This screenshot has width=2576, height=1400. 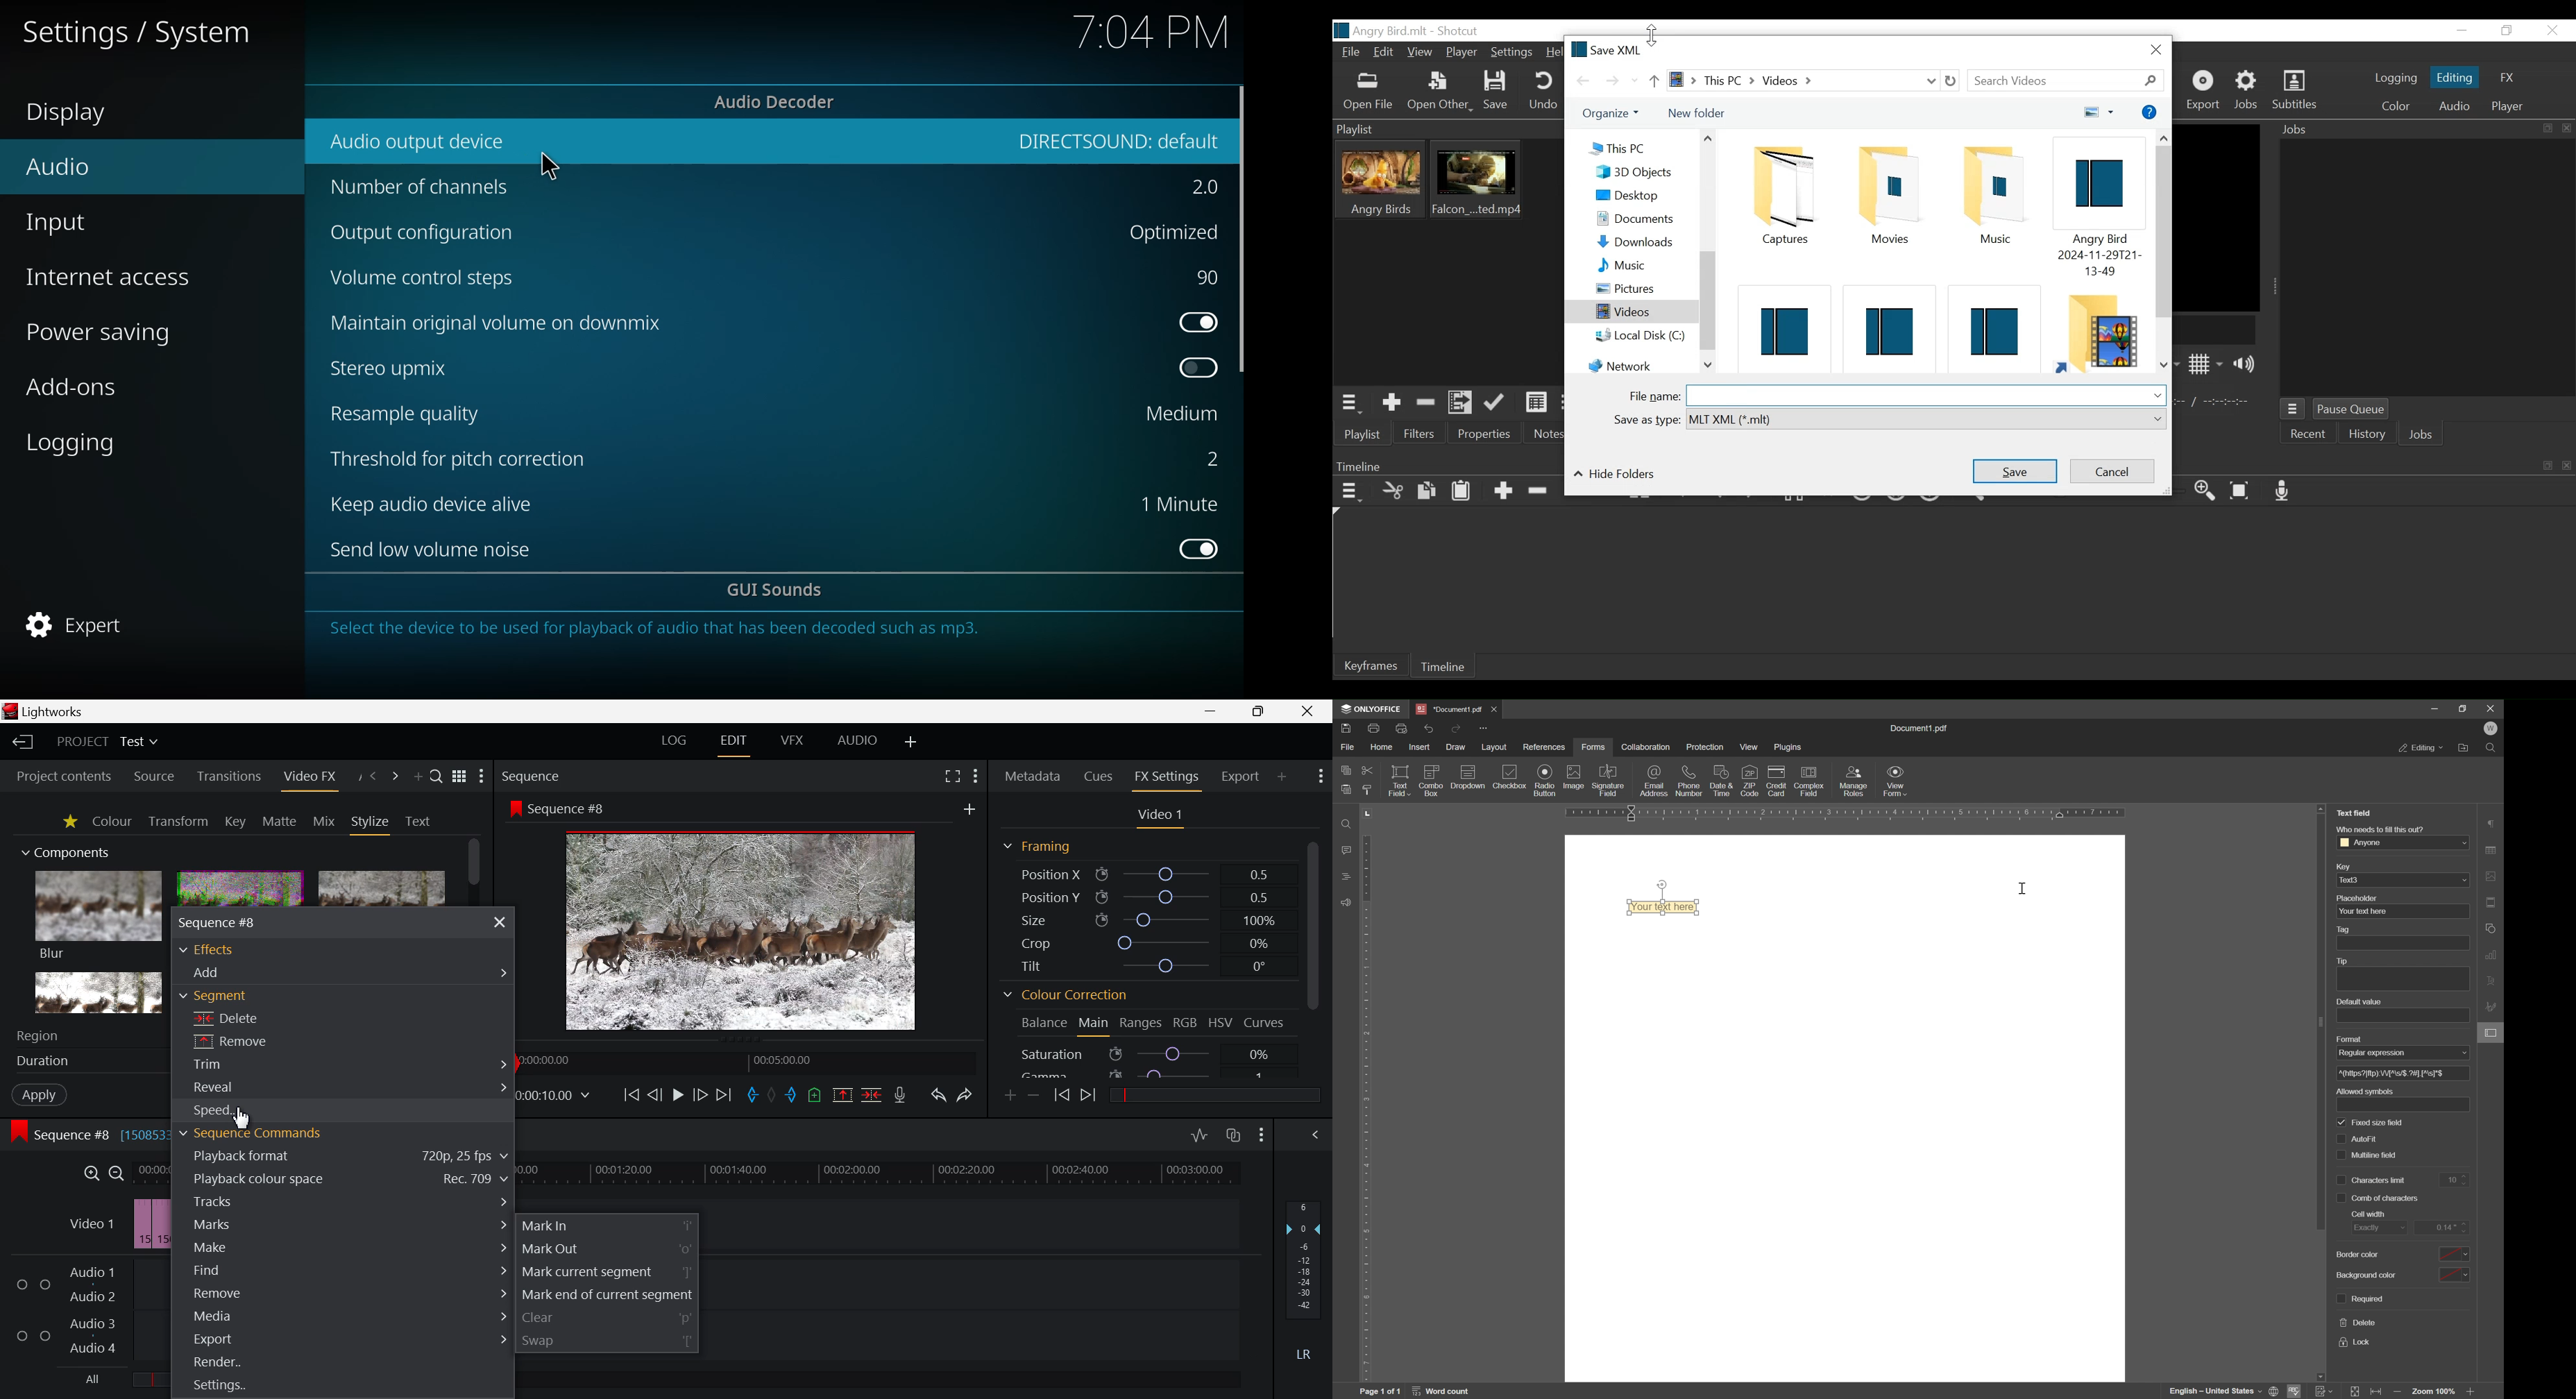 What do you see at coordinates (2492, 747) in the screenshot?
I see `find` at bounding box center [2492, 747].